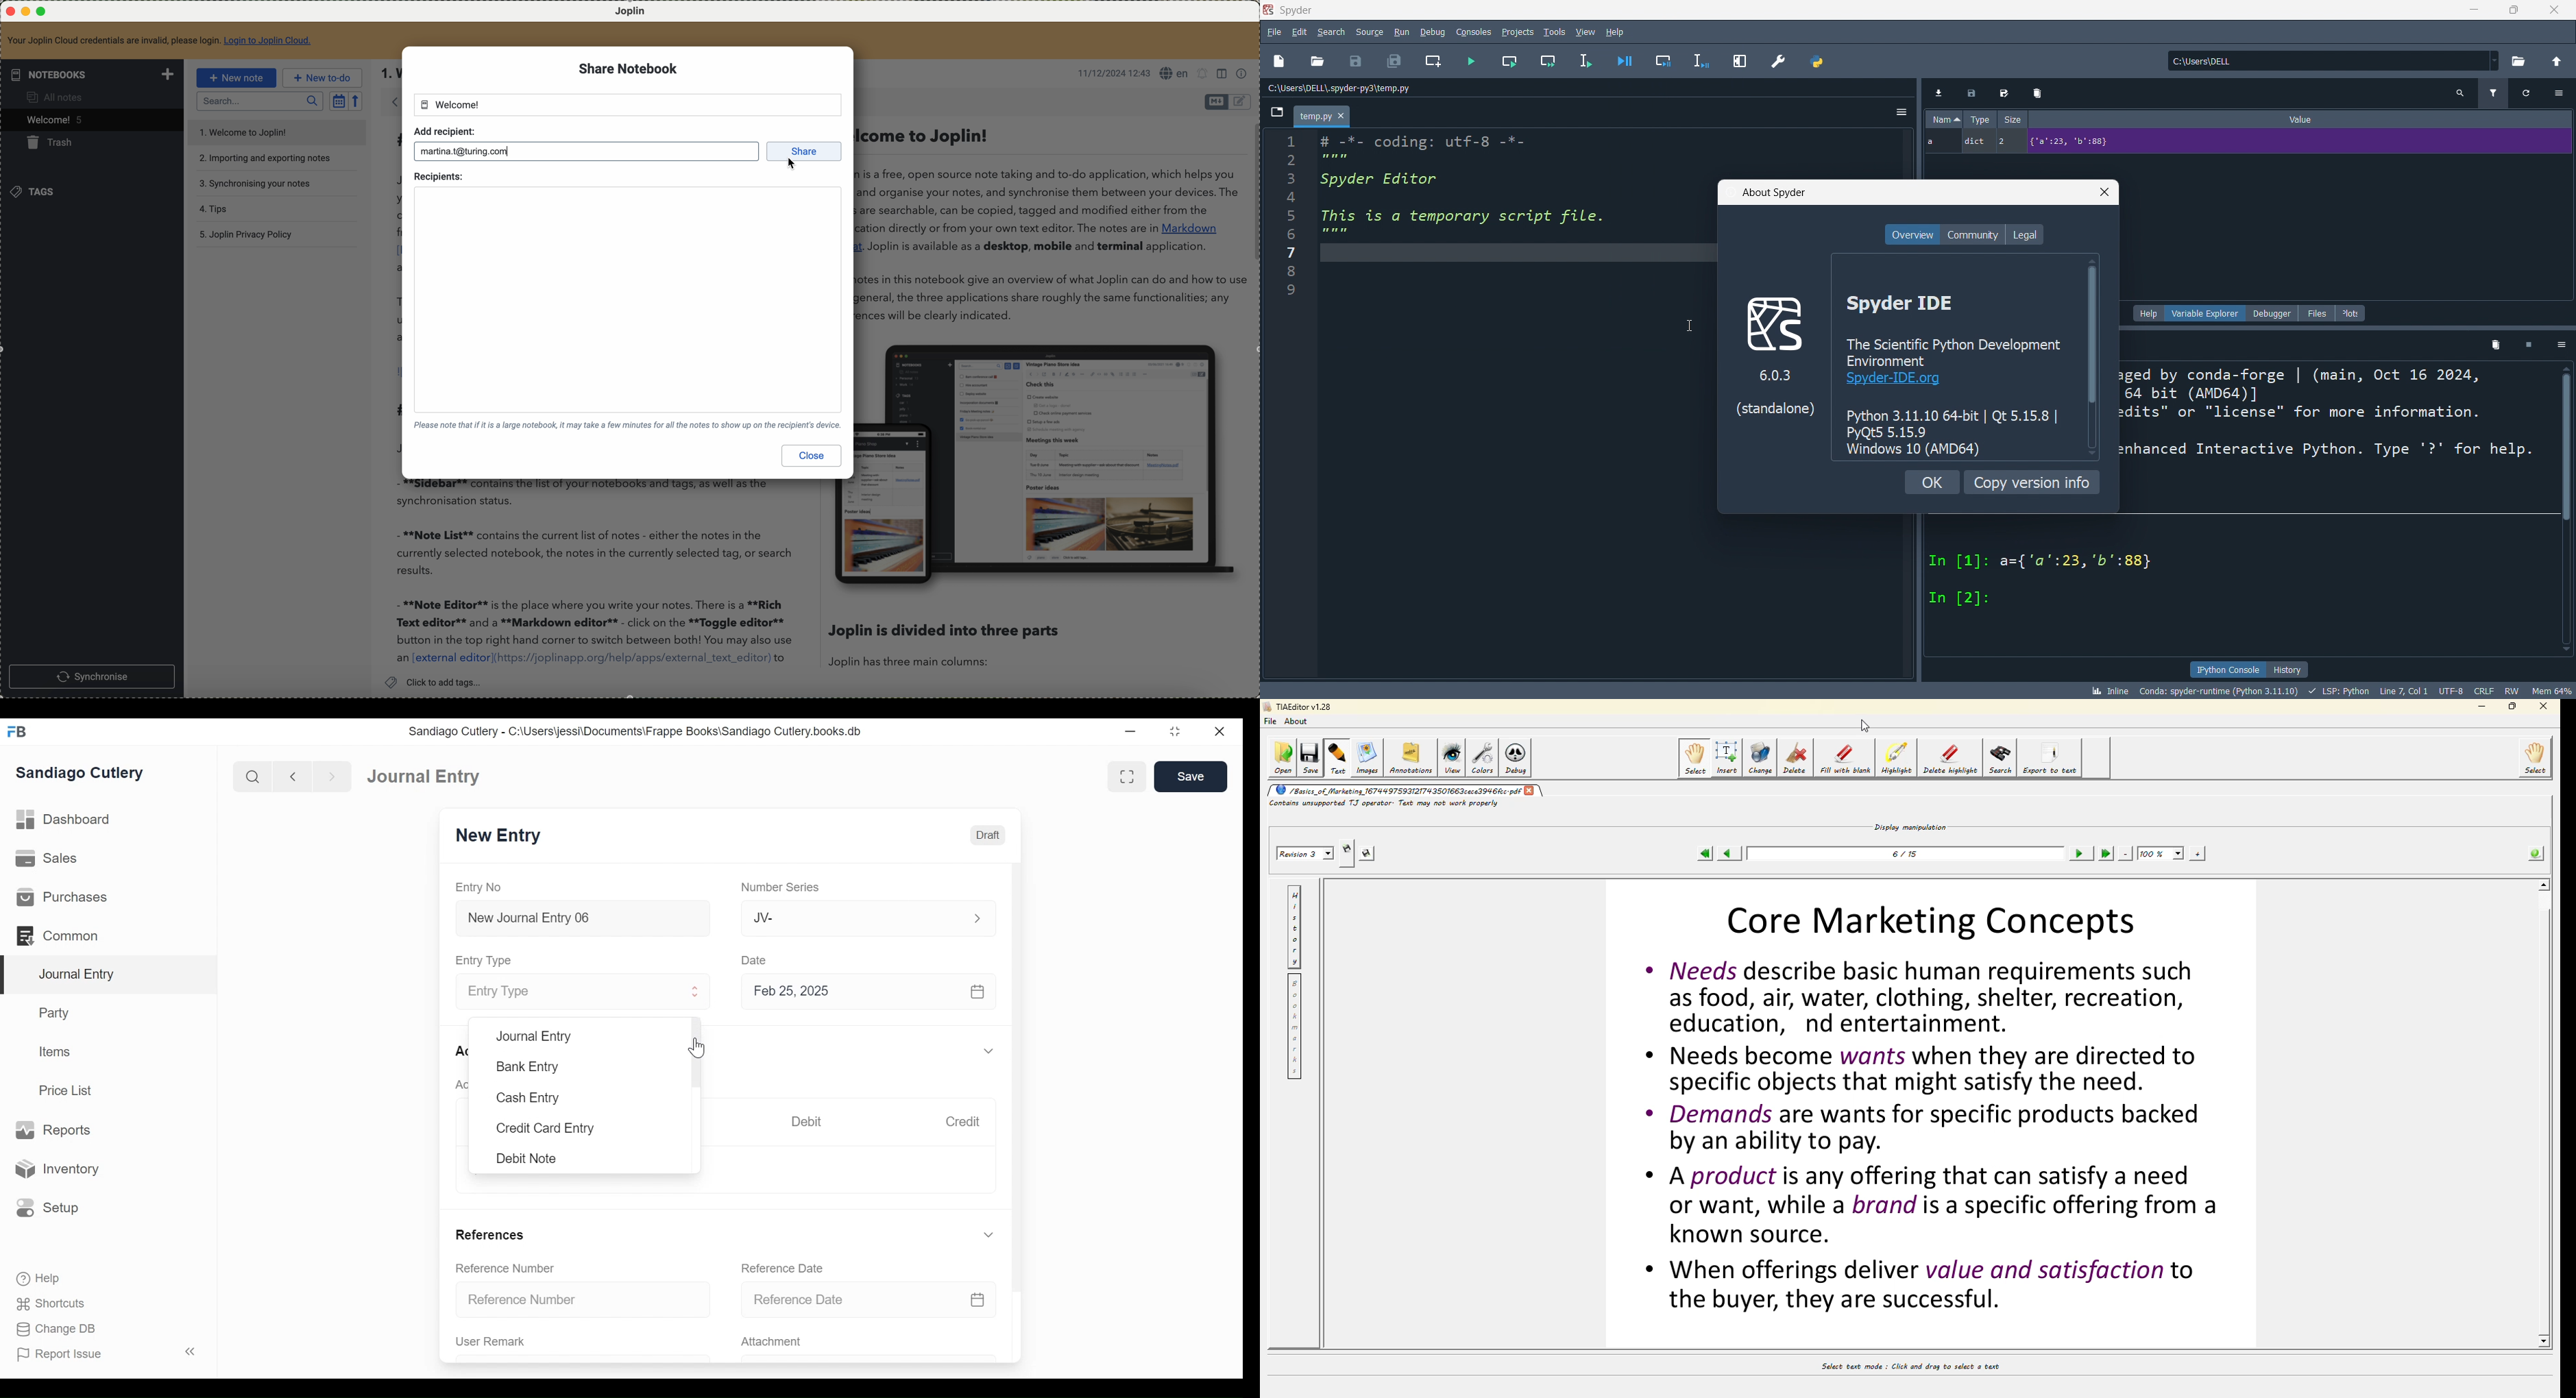  I want to click on Square, so click(2529, 344).